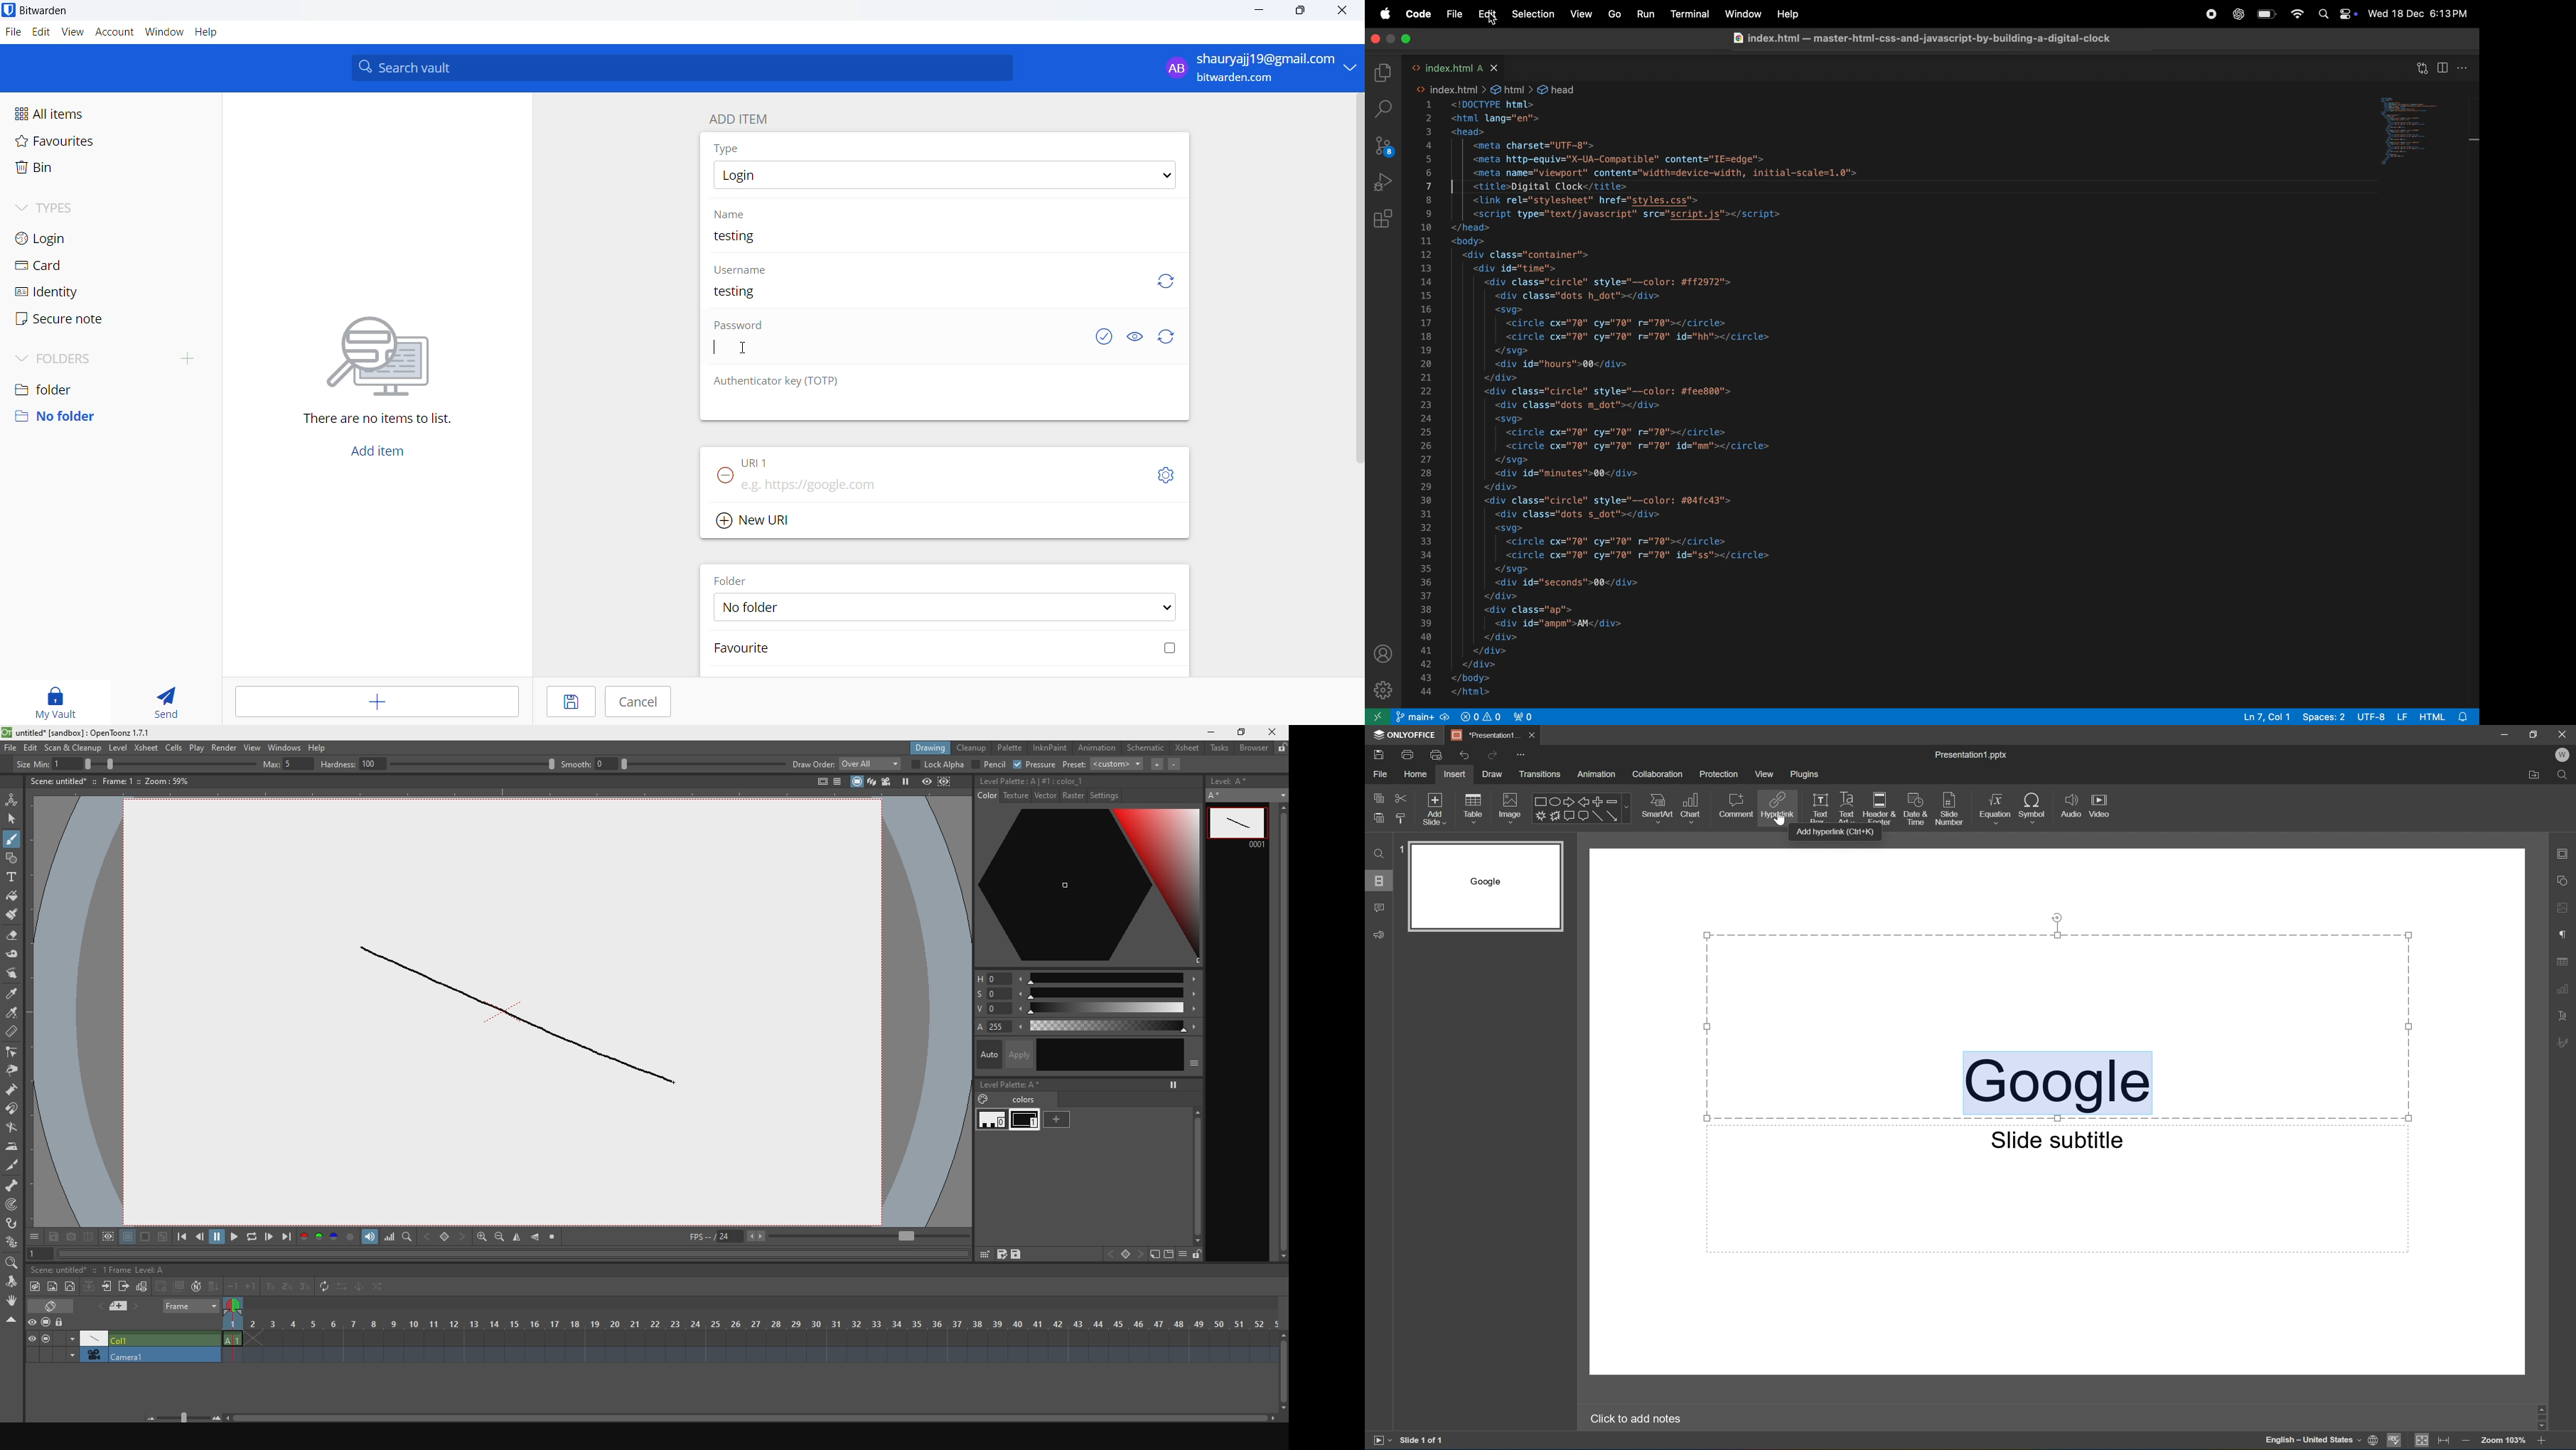 The width and height of the screenshot is (2576, 1456). Describe the element at coordinates (1780, 820) in the screenshot. I see `Cursor Position` at that location.